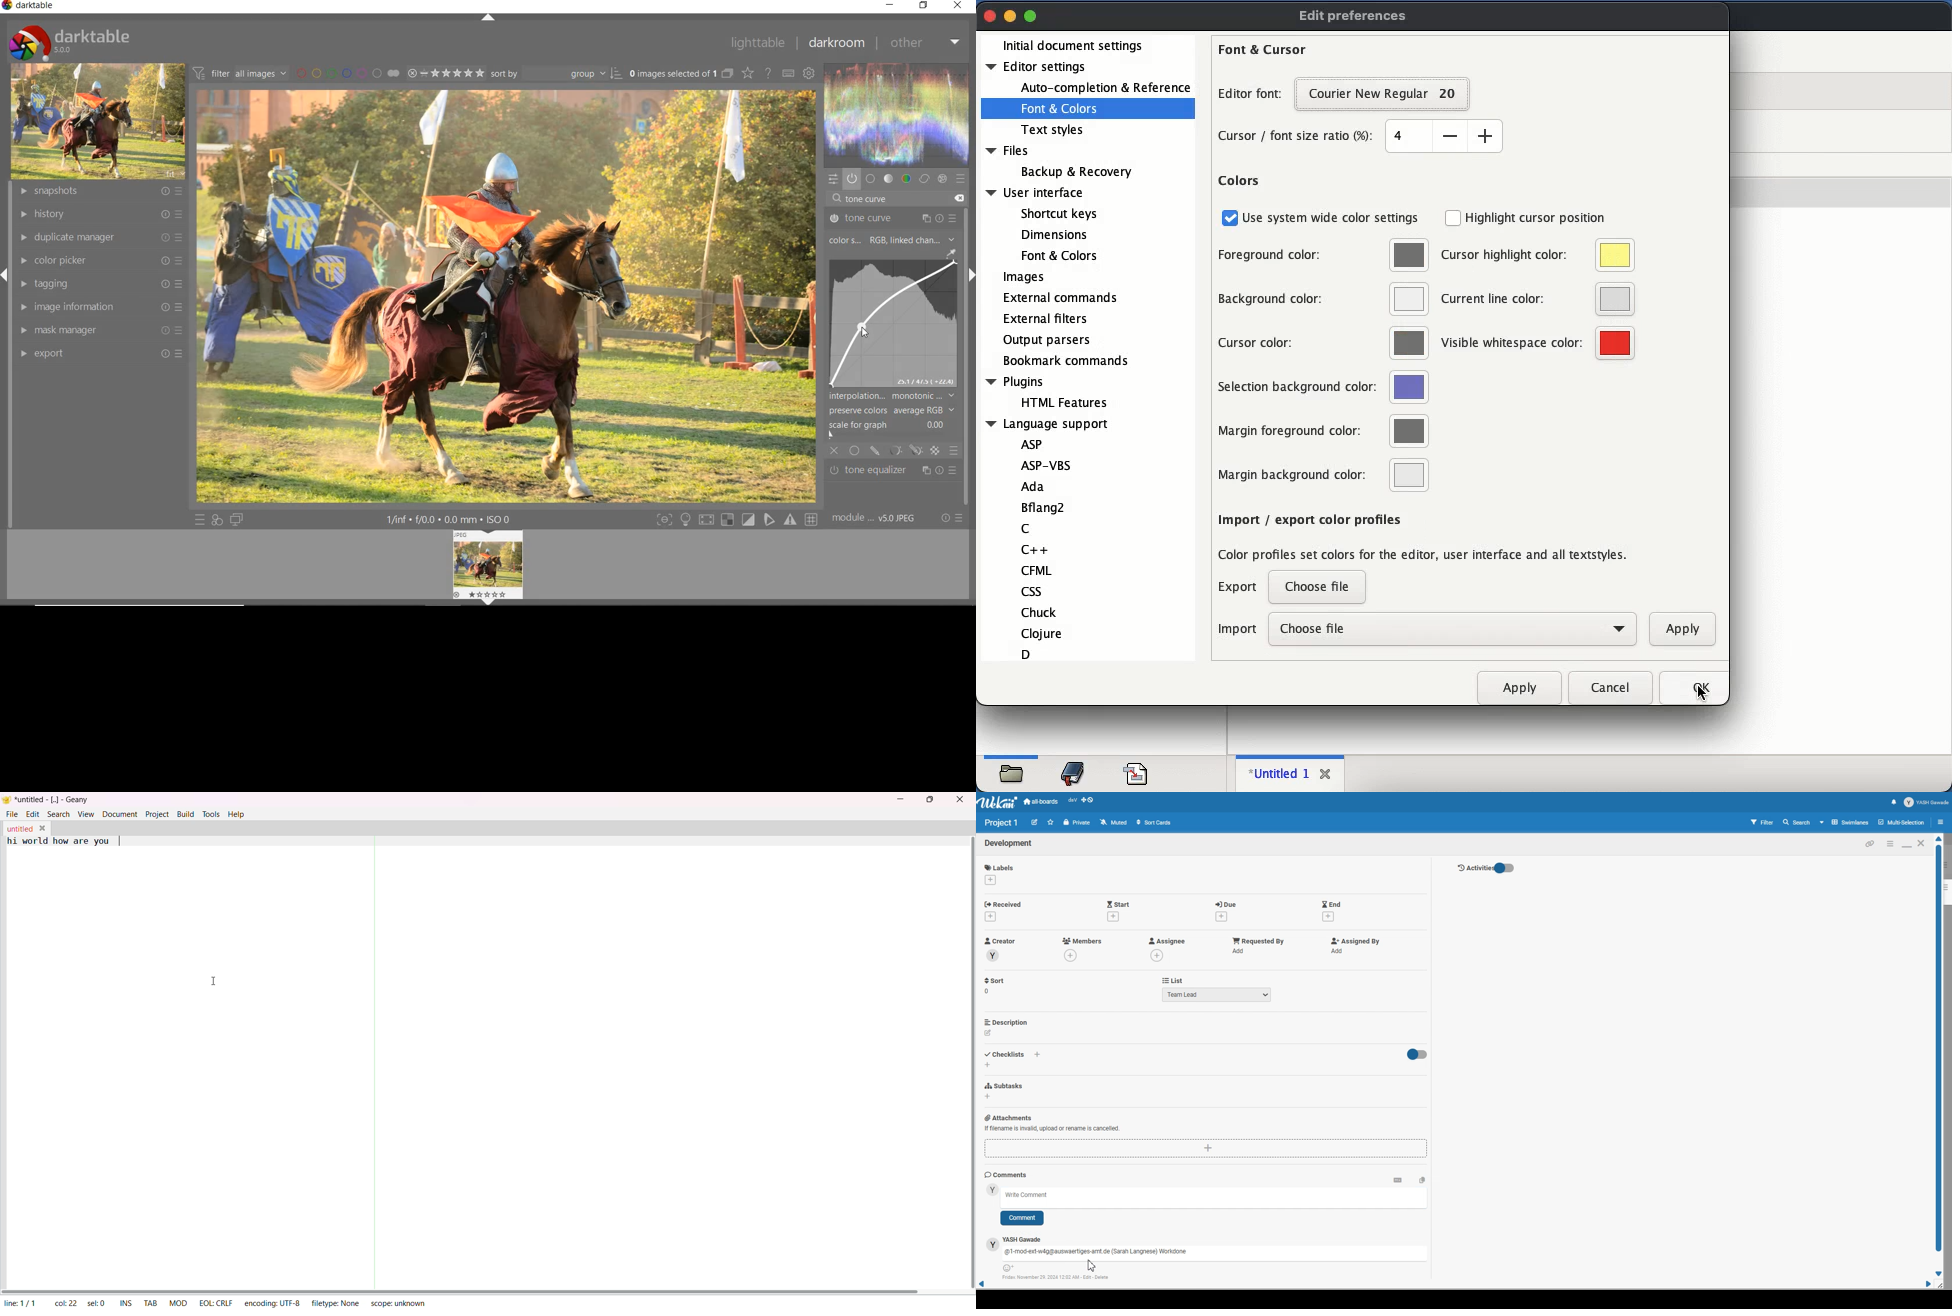 Image resolution: width=1960 pixels, height=1316 pixels. What do you see at coordinates (185, 813) in the screenshot?
I see `build` at bounding box center [185, 813].